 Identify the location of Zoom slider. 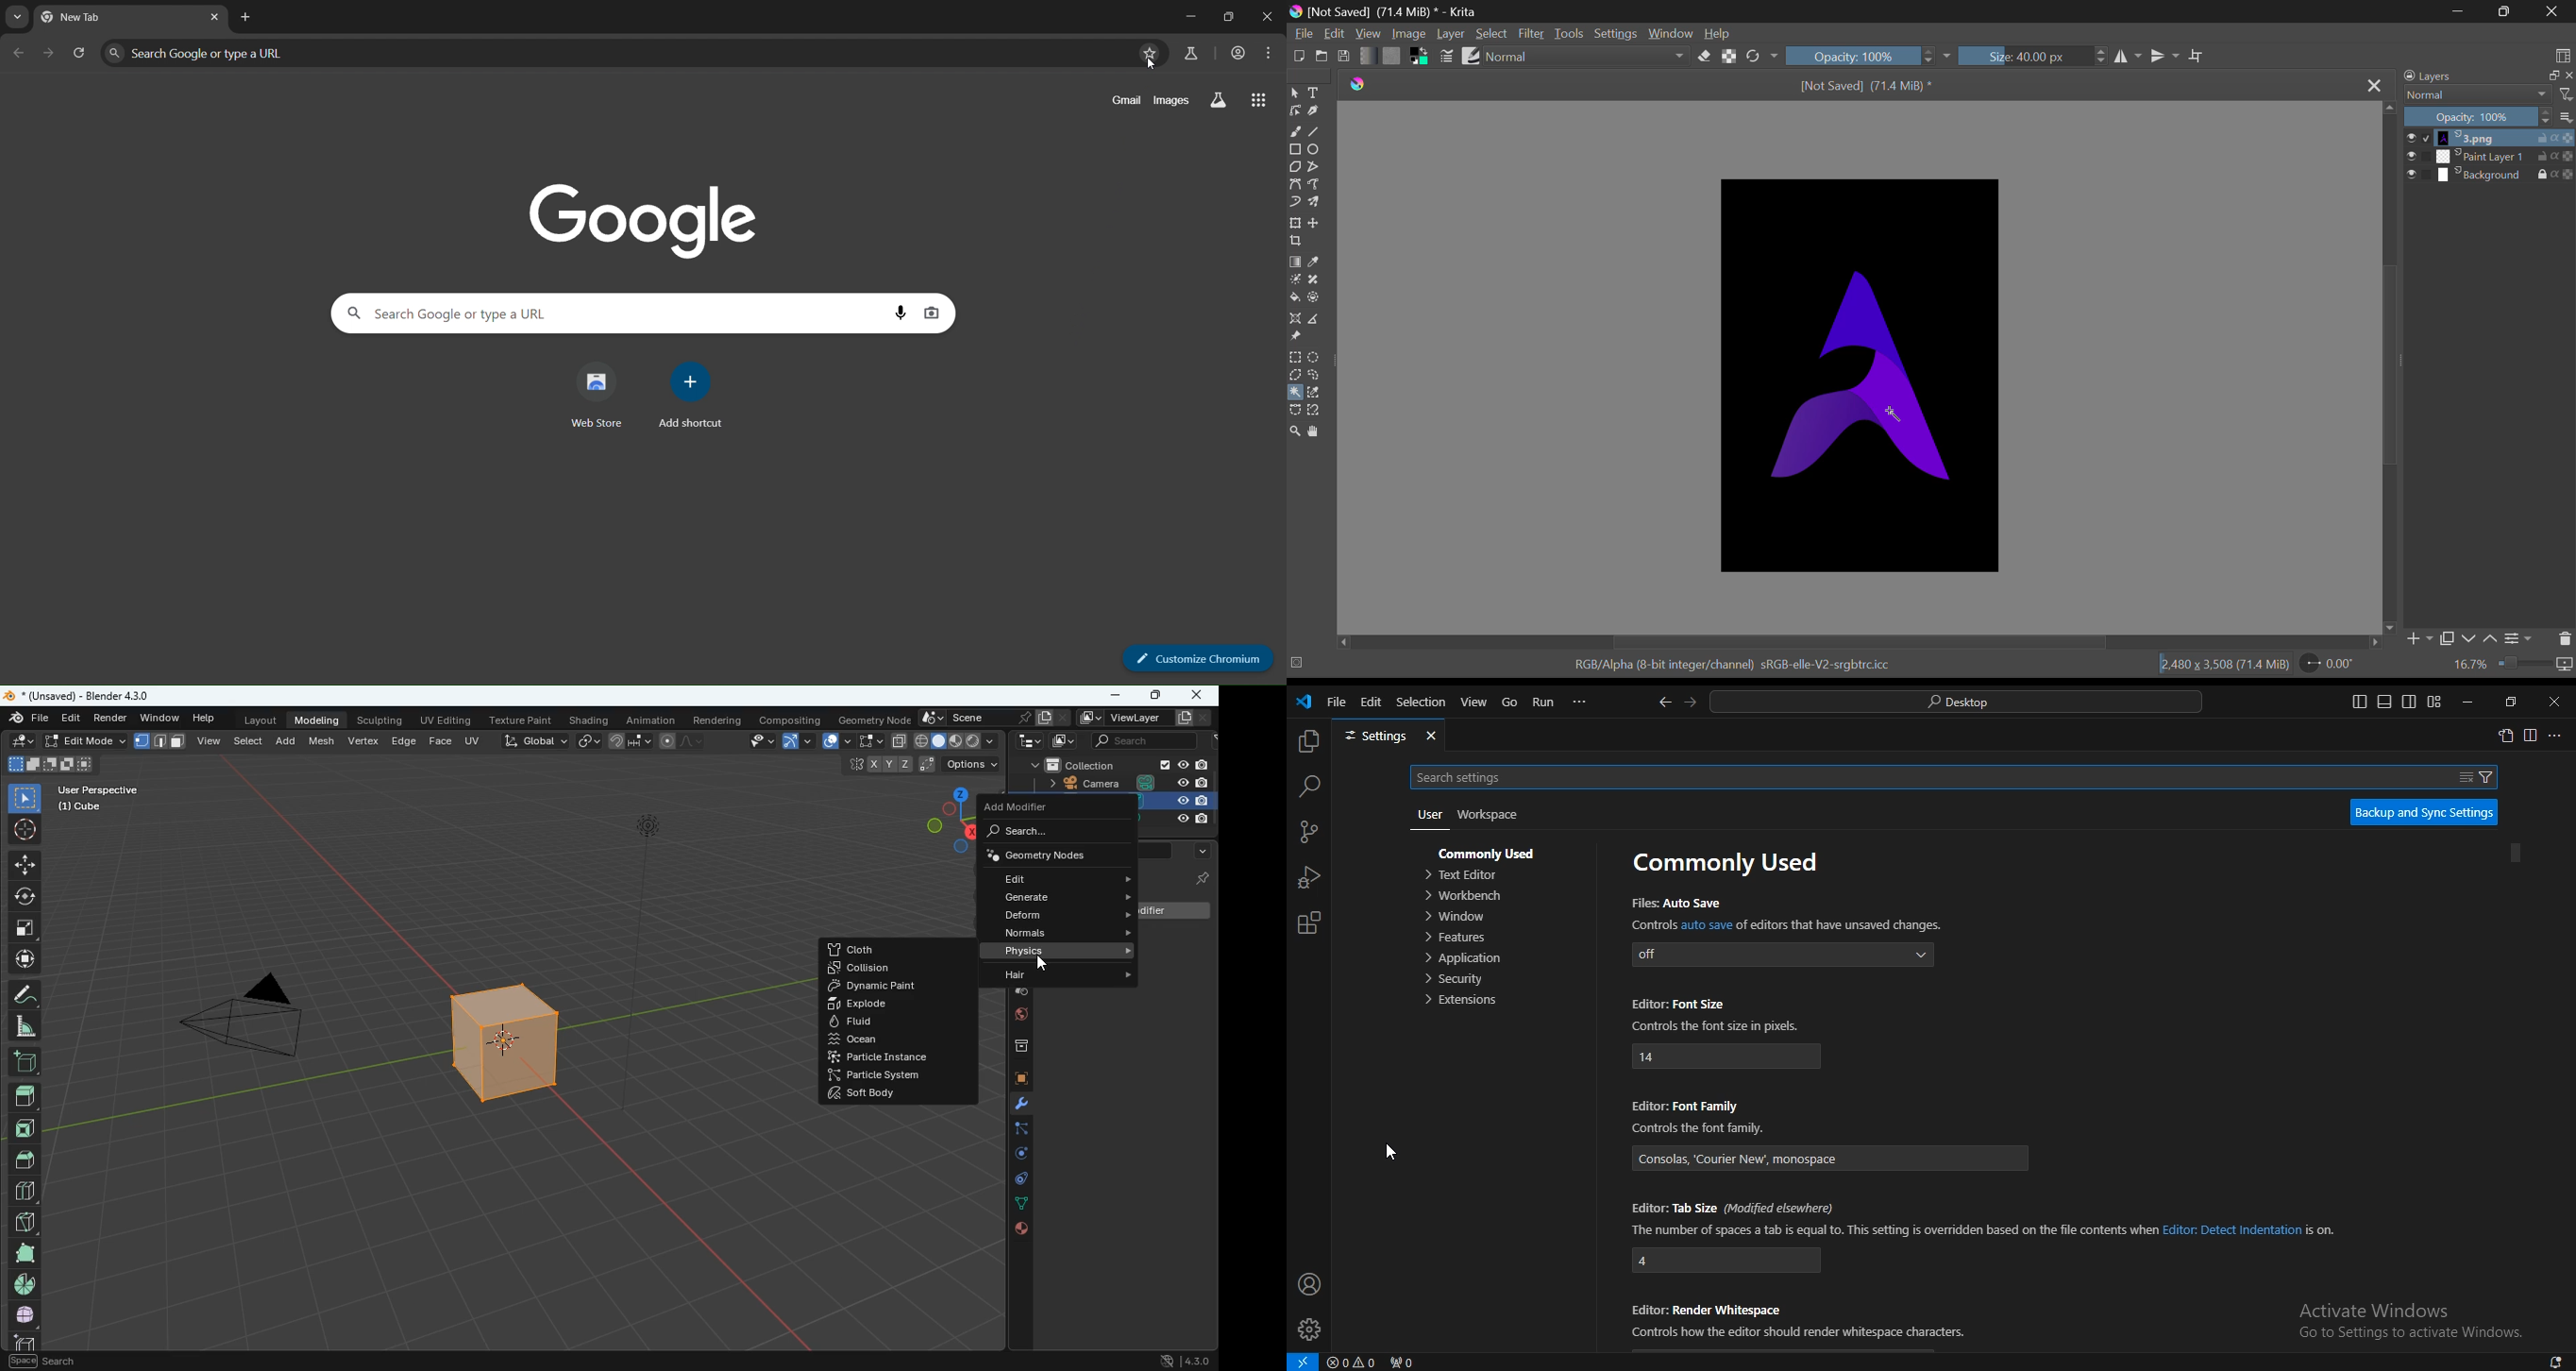
(2524, 663).